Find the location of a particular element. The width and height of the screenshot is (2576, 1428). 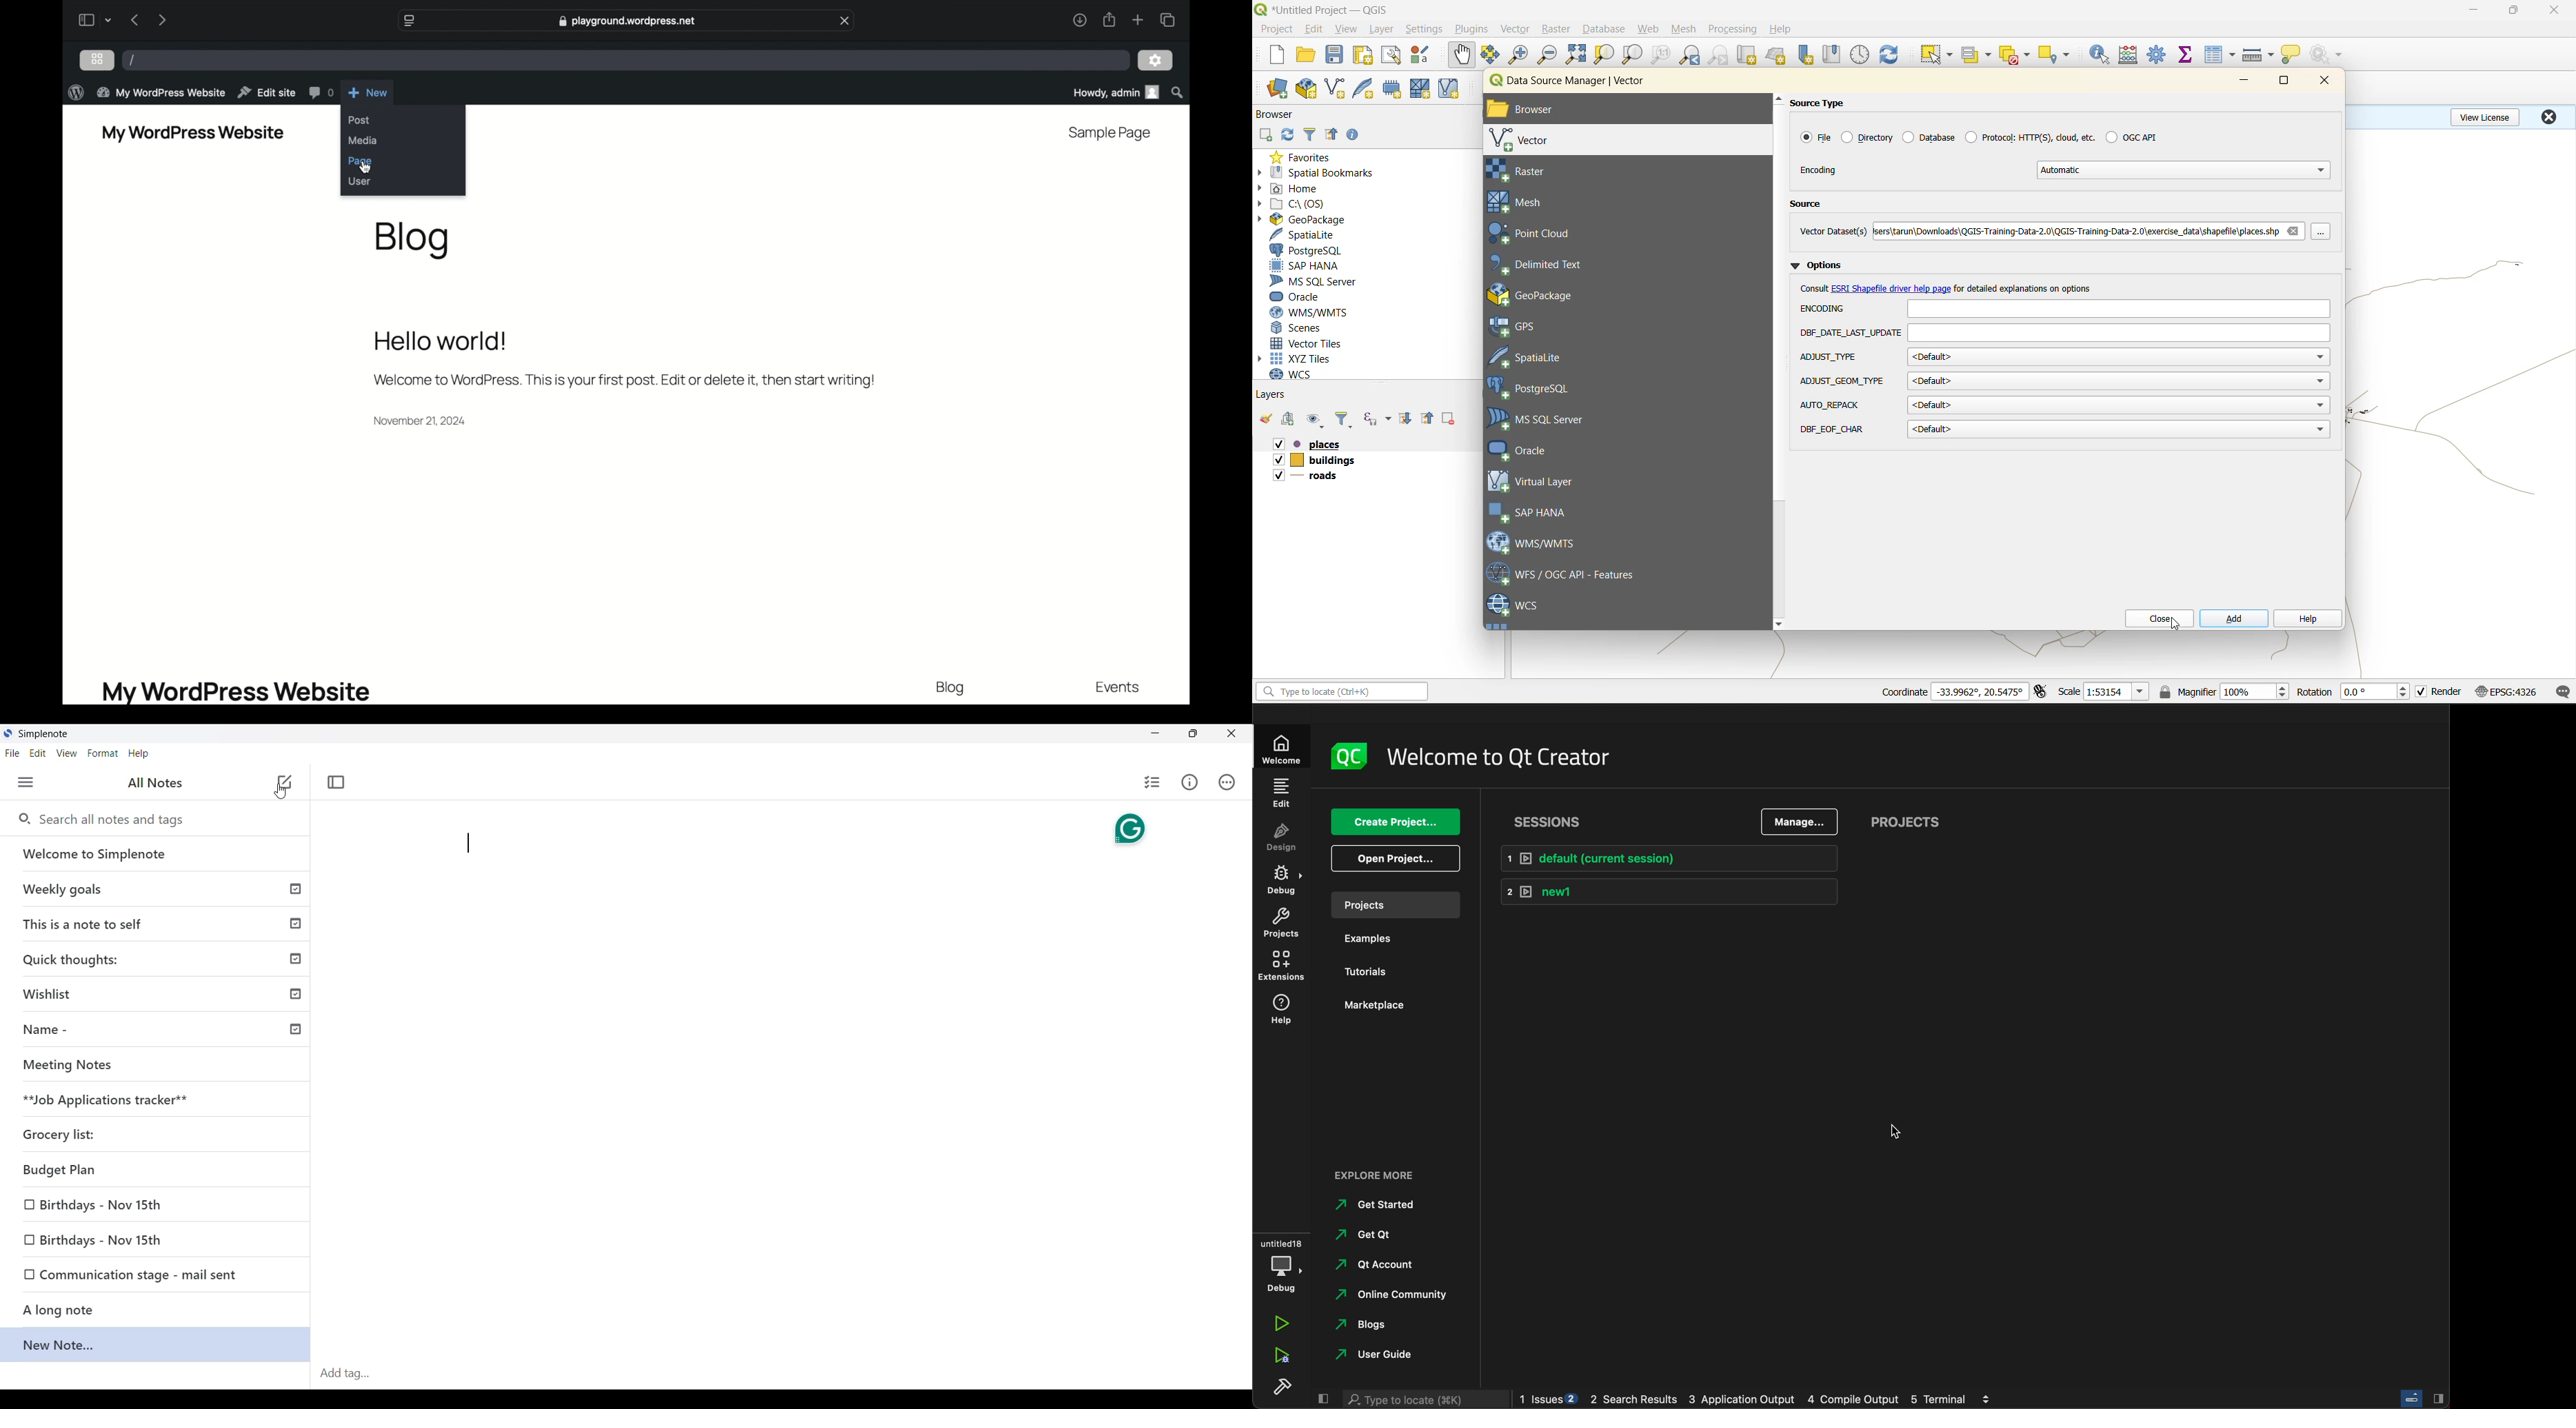

Menu is located at coordinates (26, 782).